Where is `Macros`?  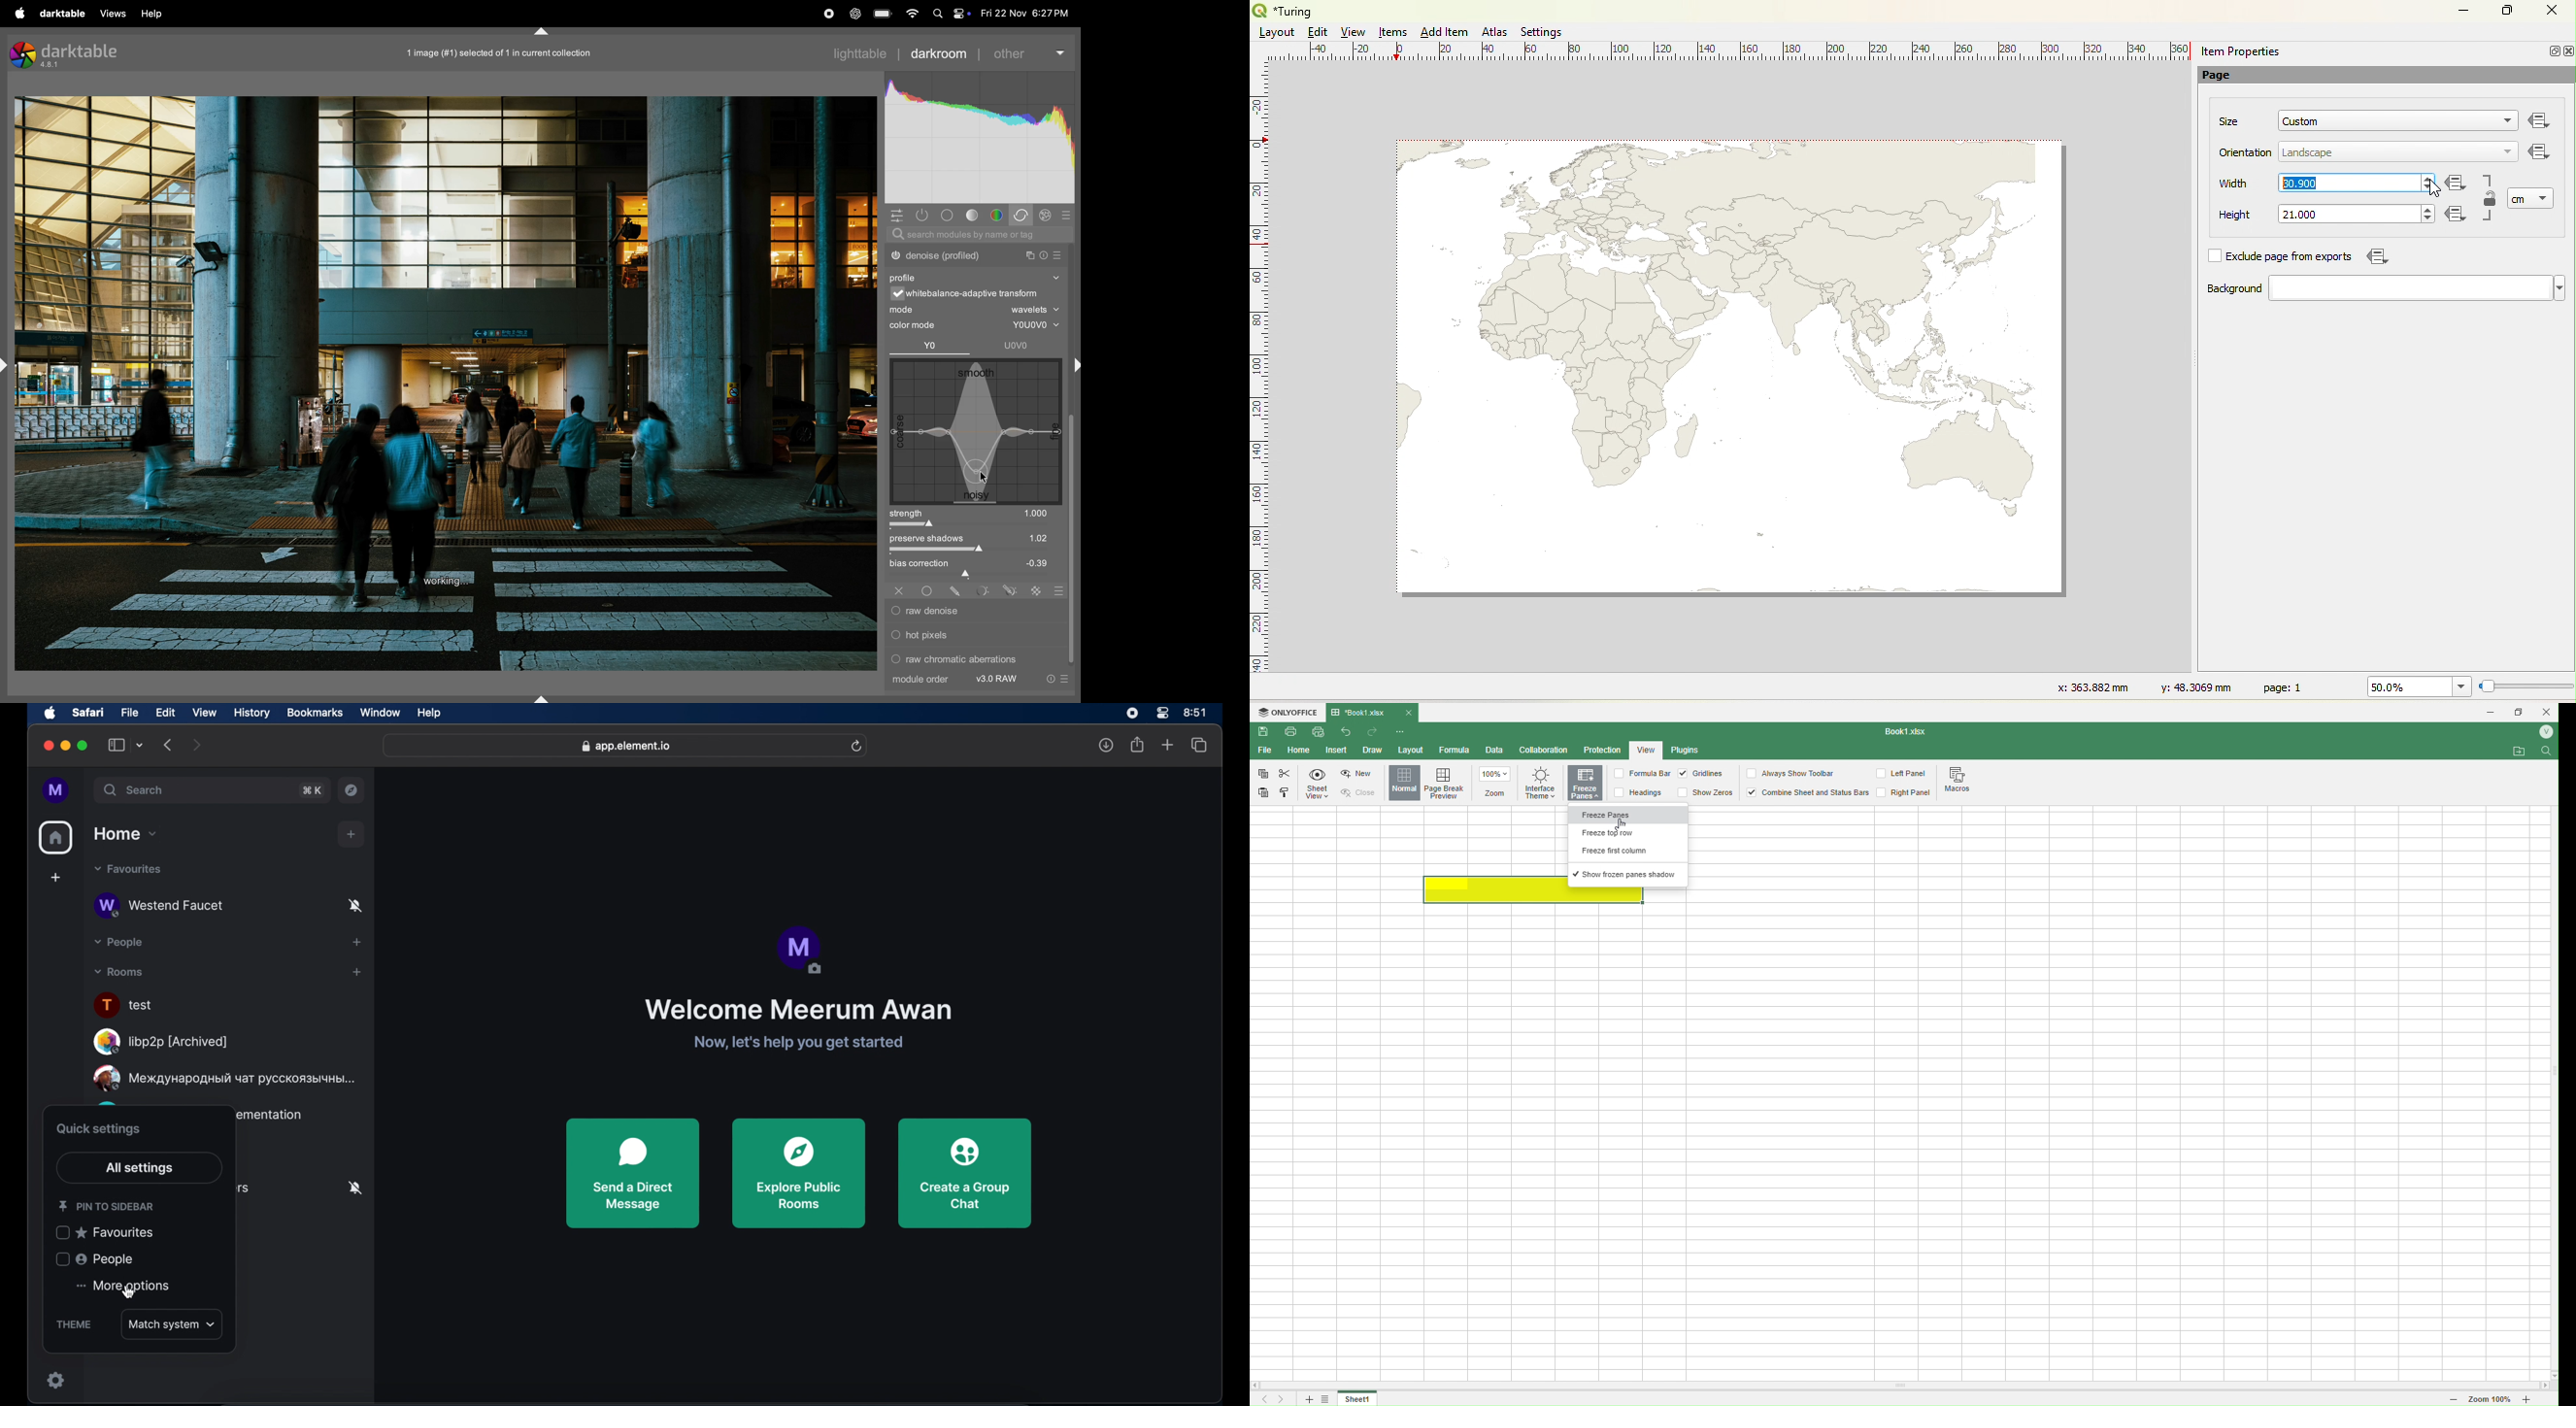 Macros is located at coordinates (1962, 781).